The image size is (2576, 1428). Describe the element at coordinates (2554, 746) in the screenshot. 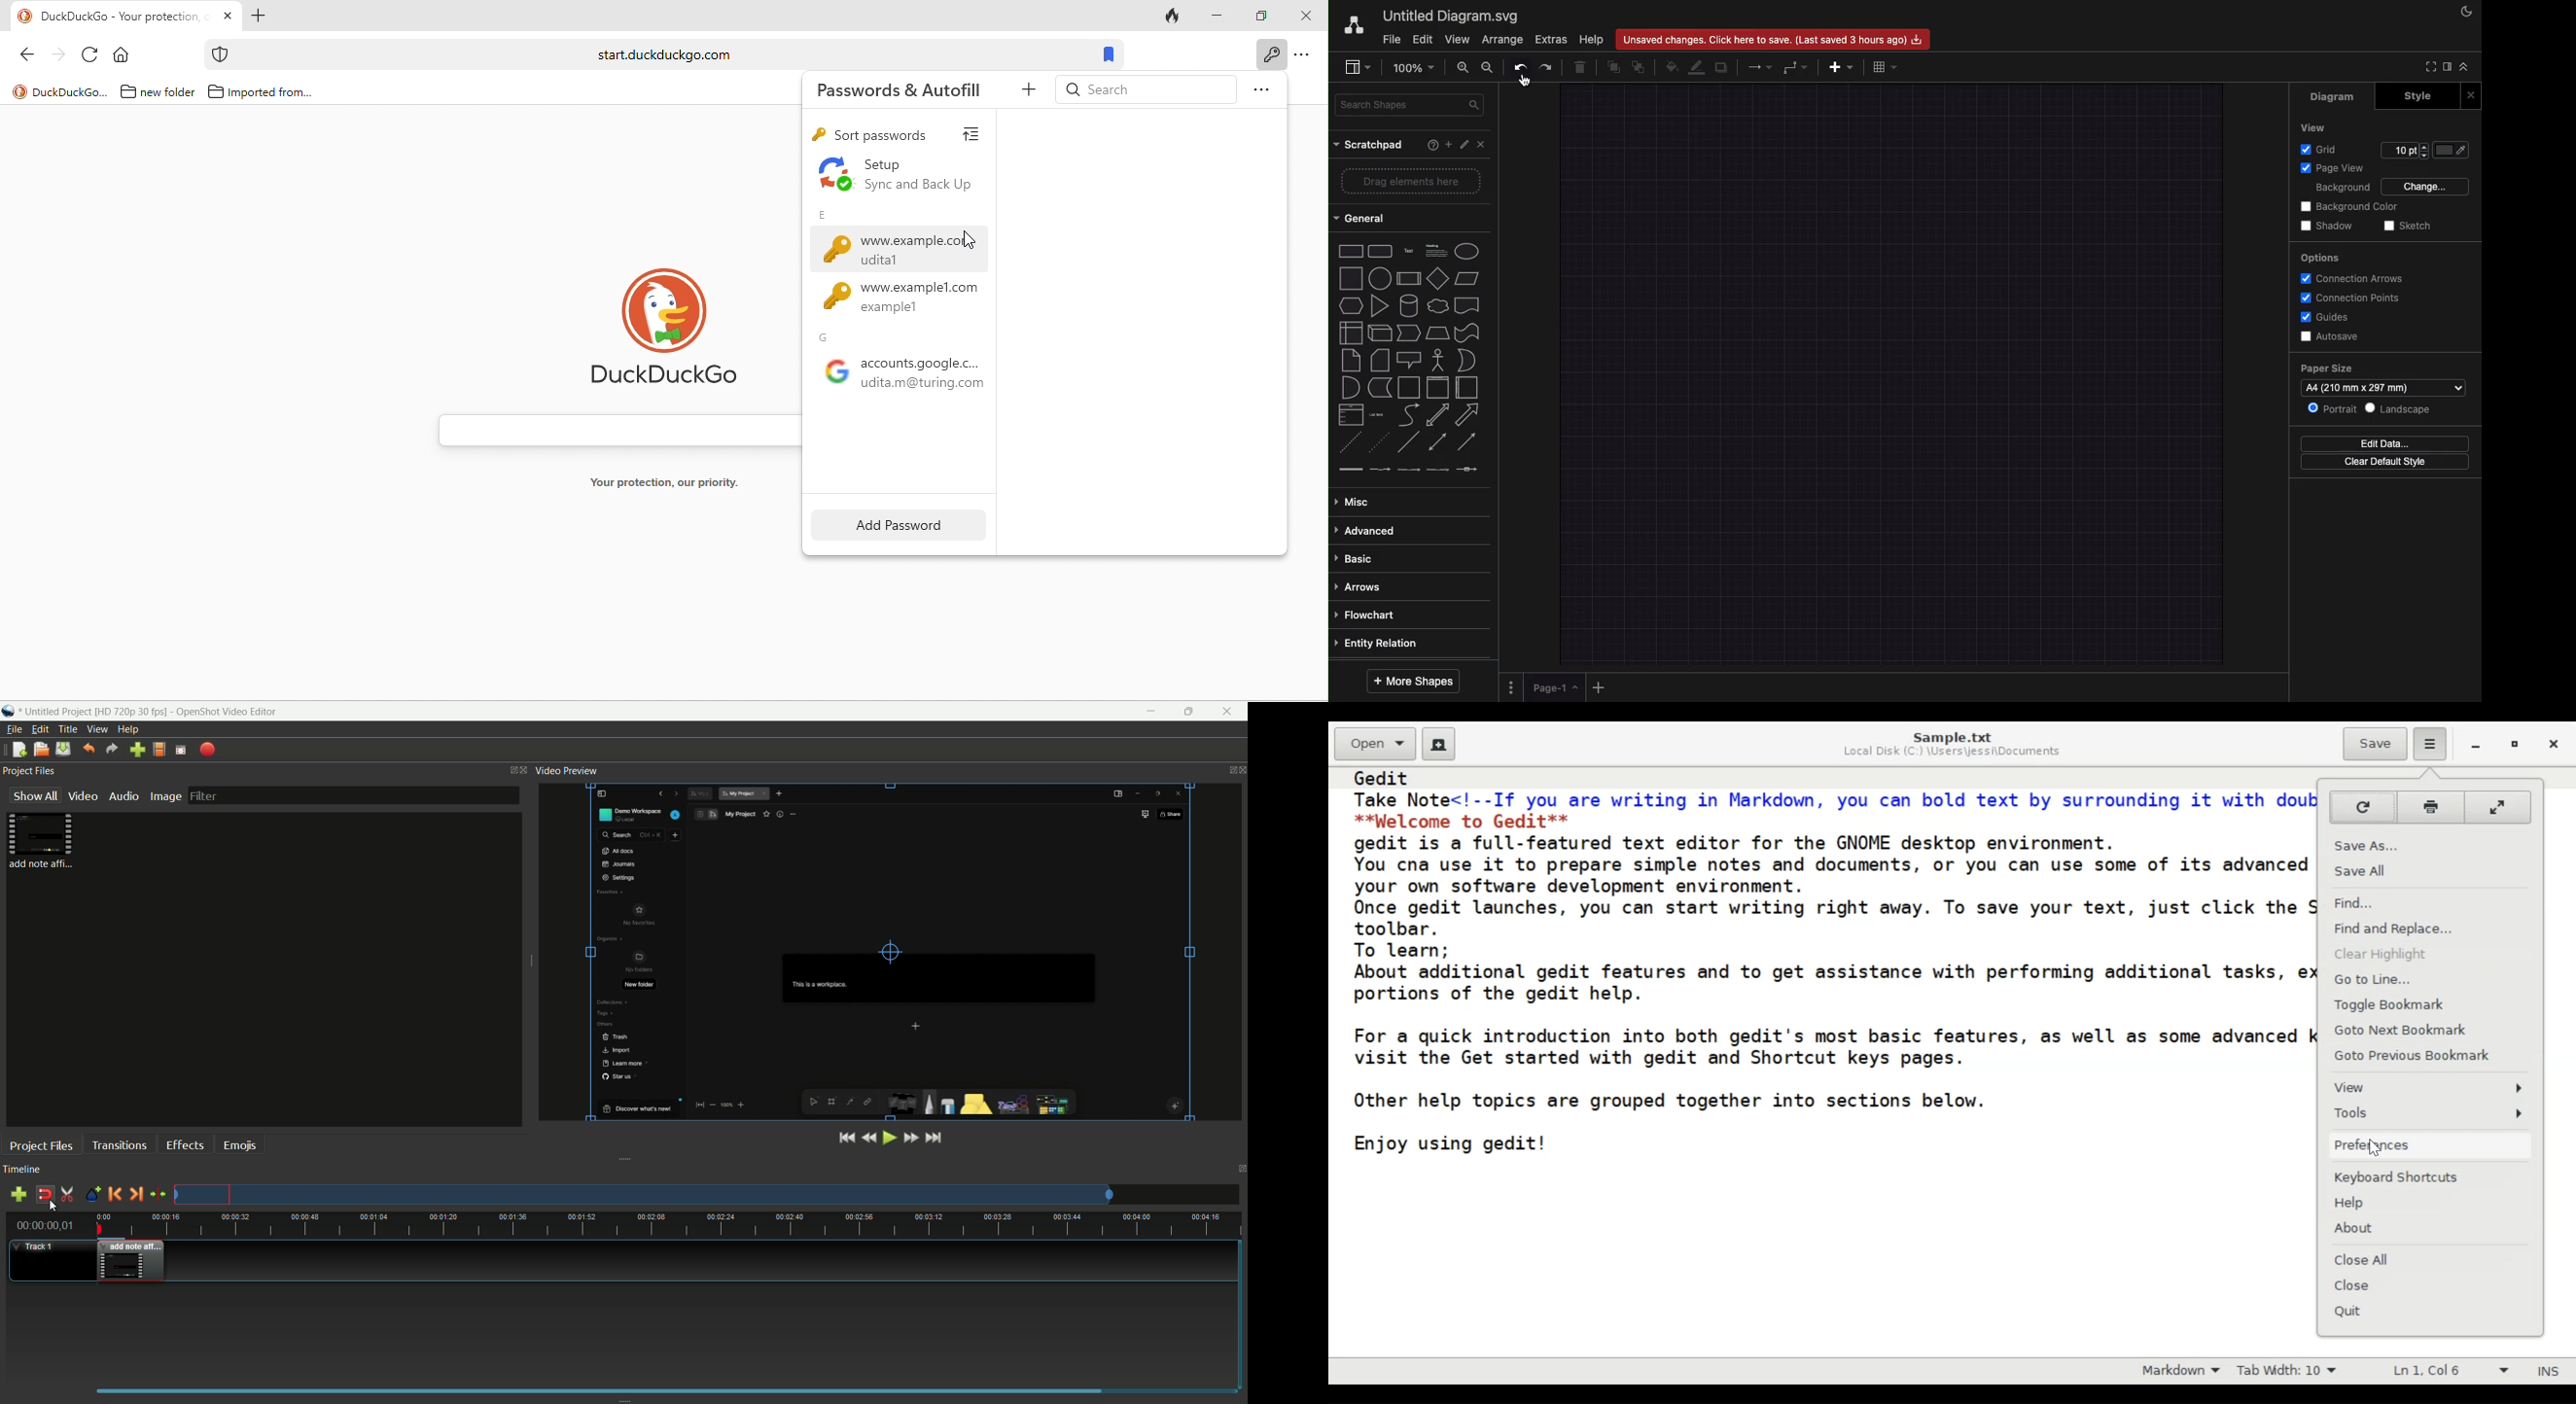

I see `close` at that location.